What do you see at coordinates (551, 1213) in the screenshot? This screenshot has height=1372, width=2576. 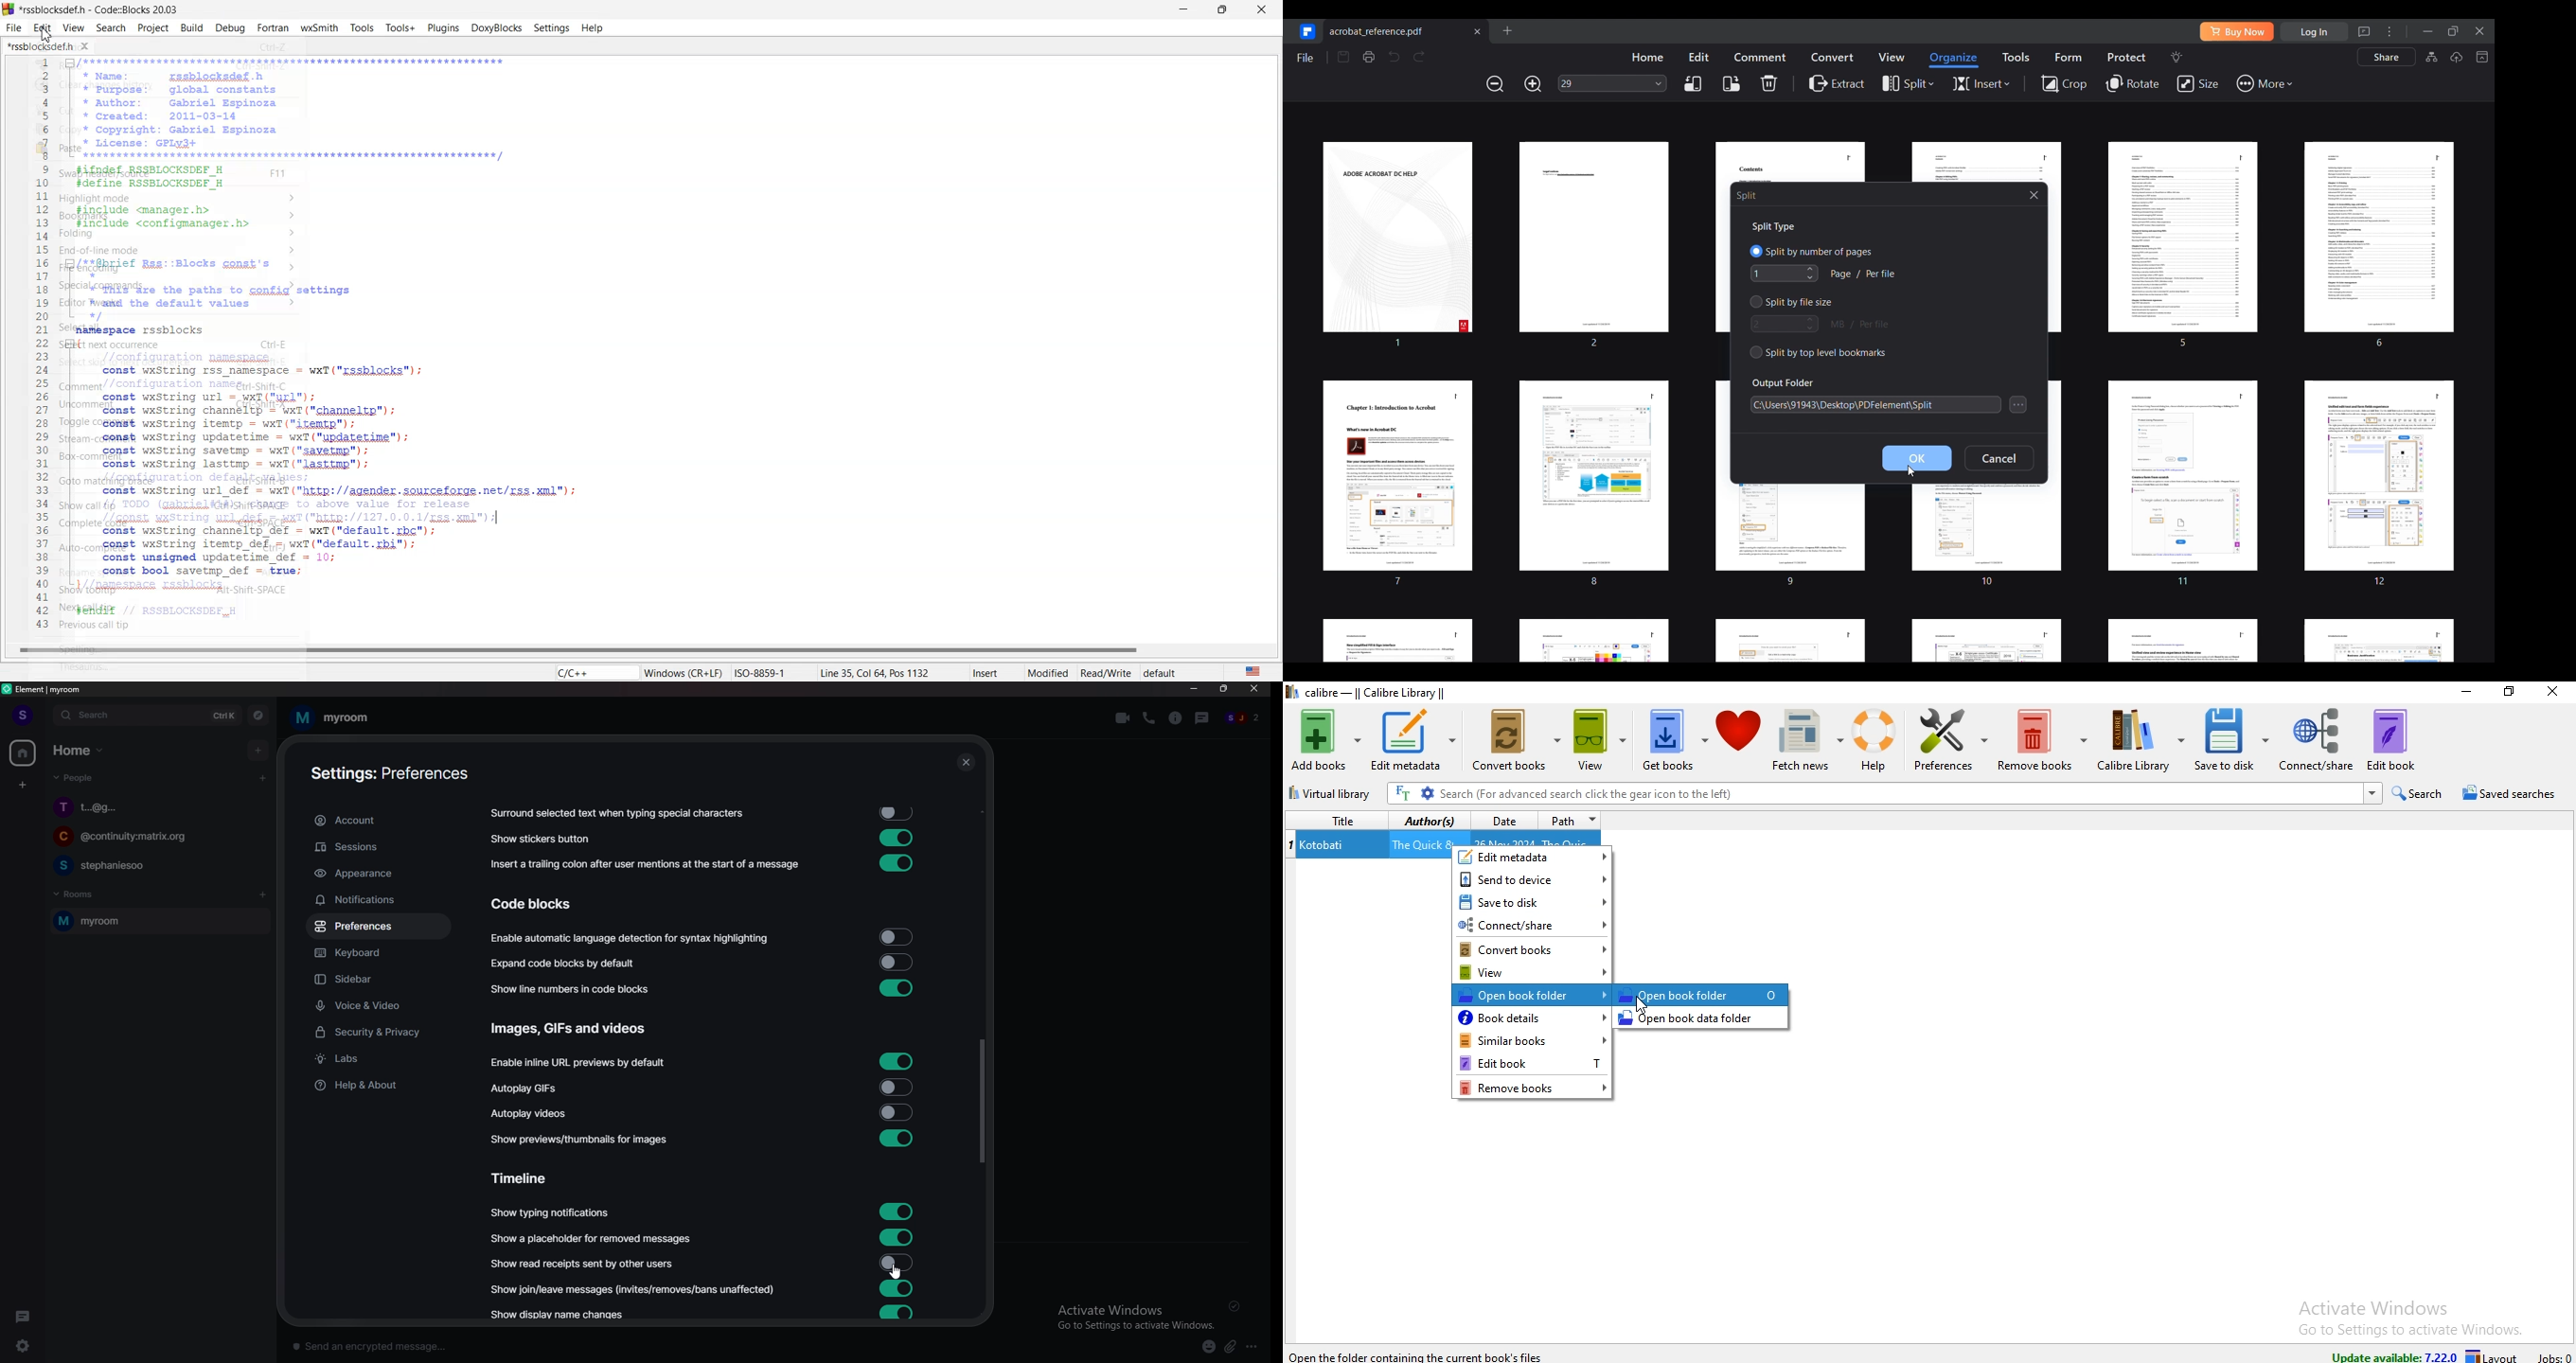 I see `show typing notification` at bounding box center [551, 1213].